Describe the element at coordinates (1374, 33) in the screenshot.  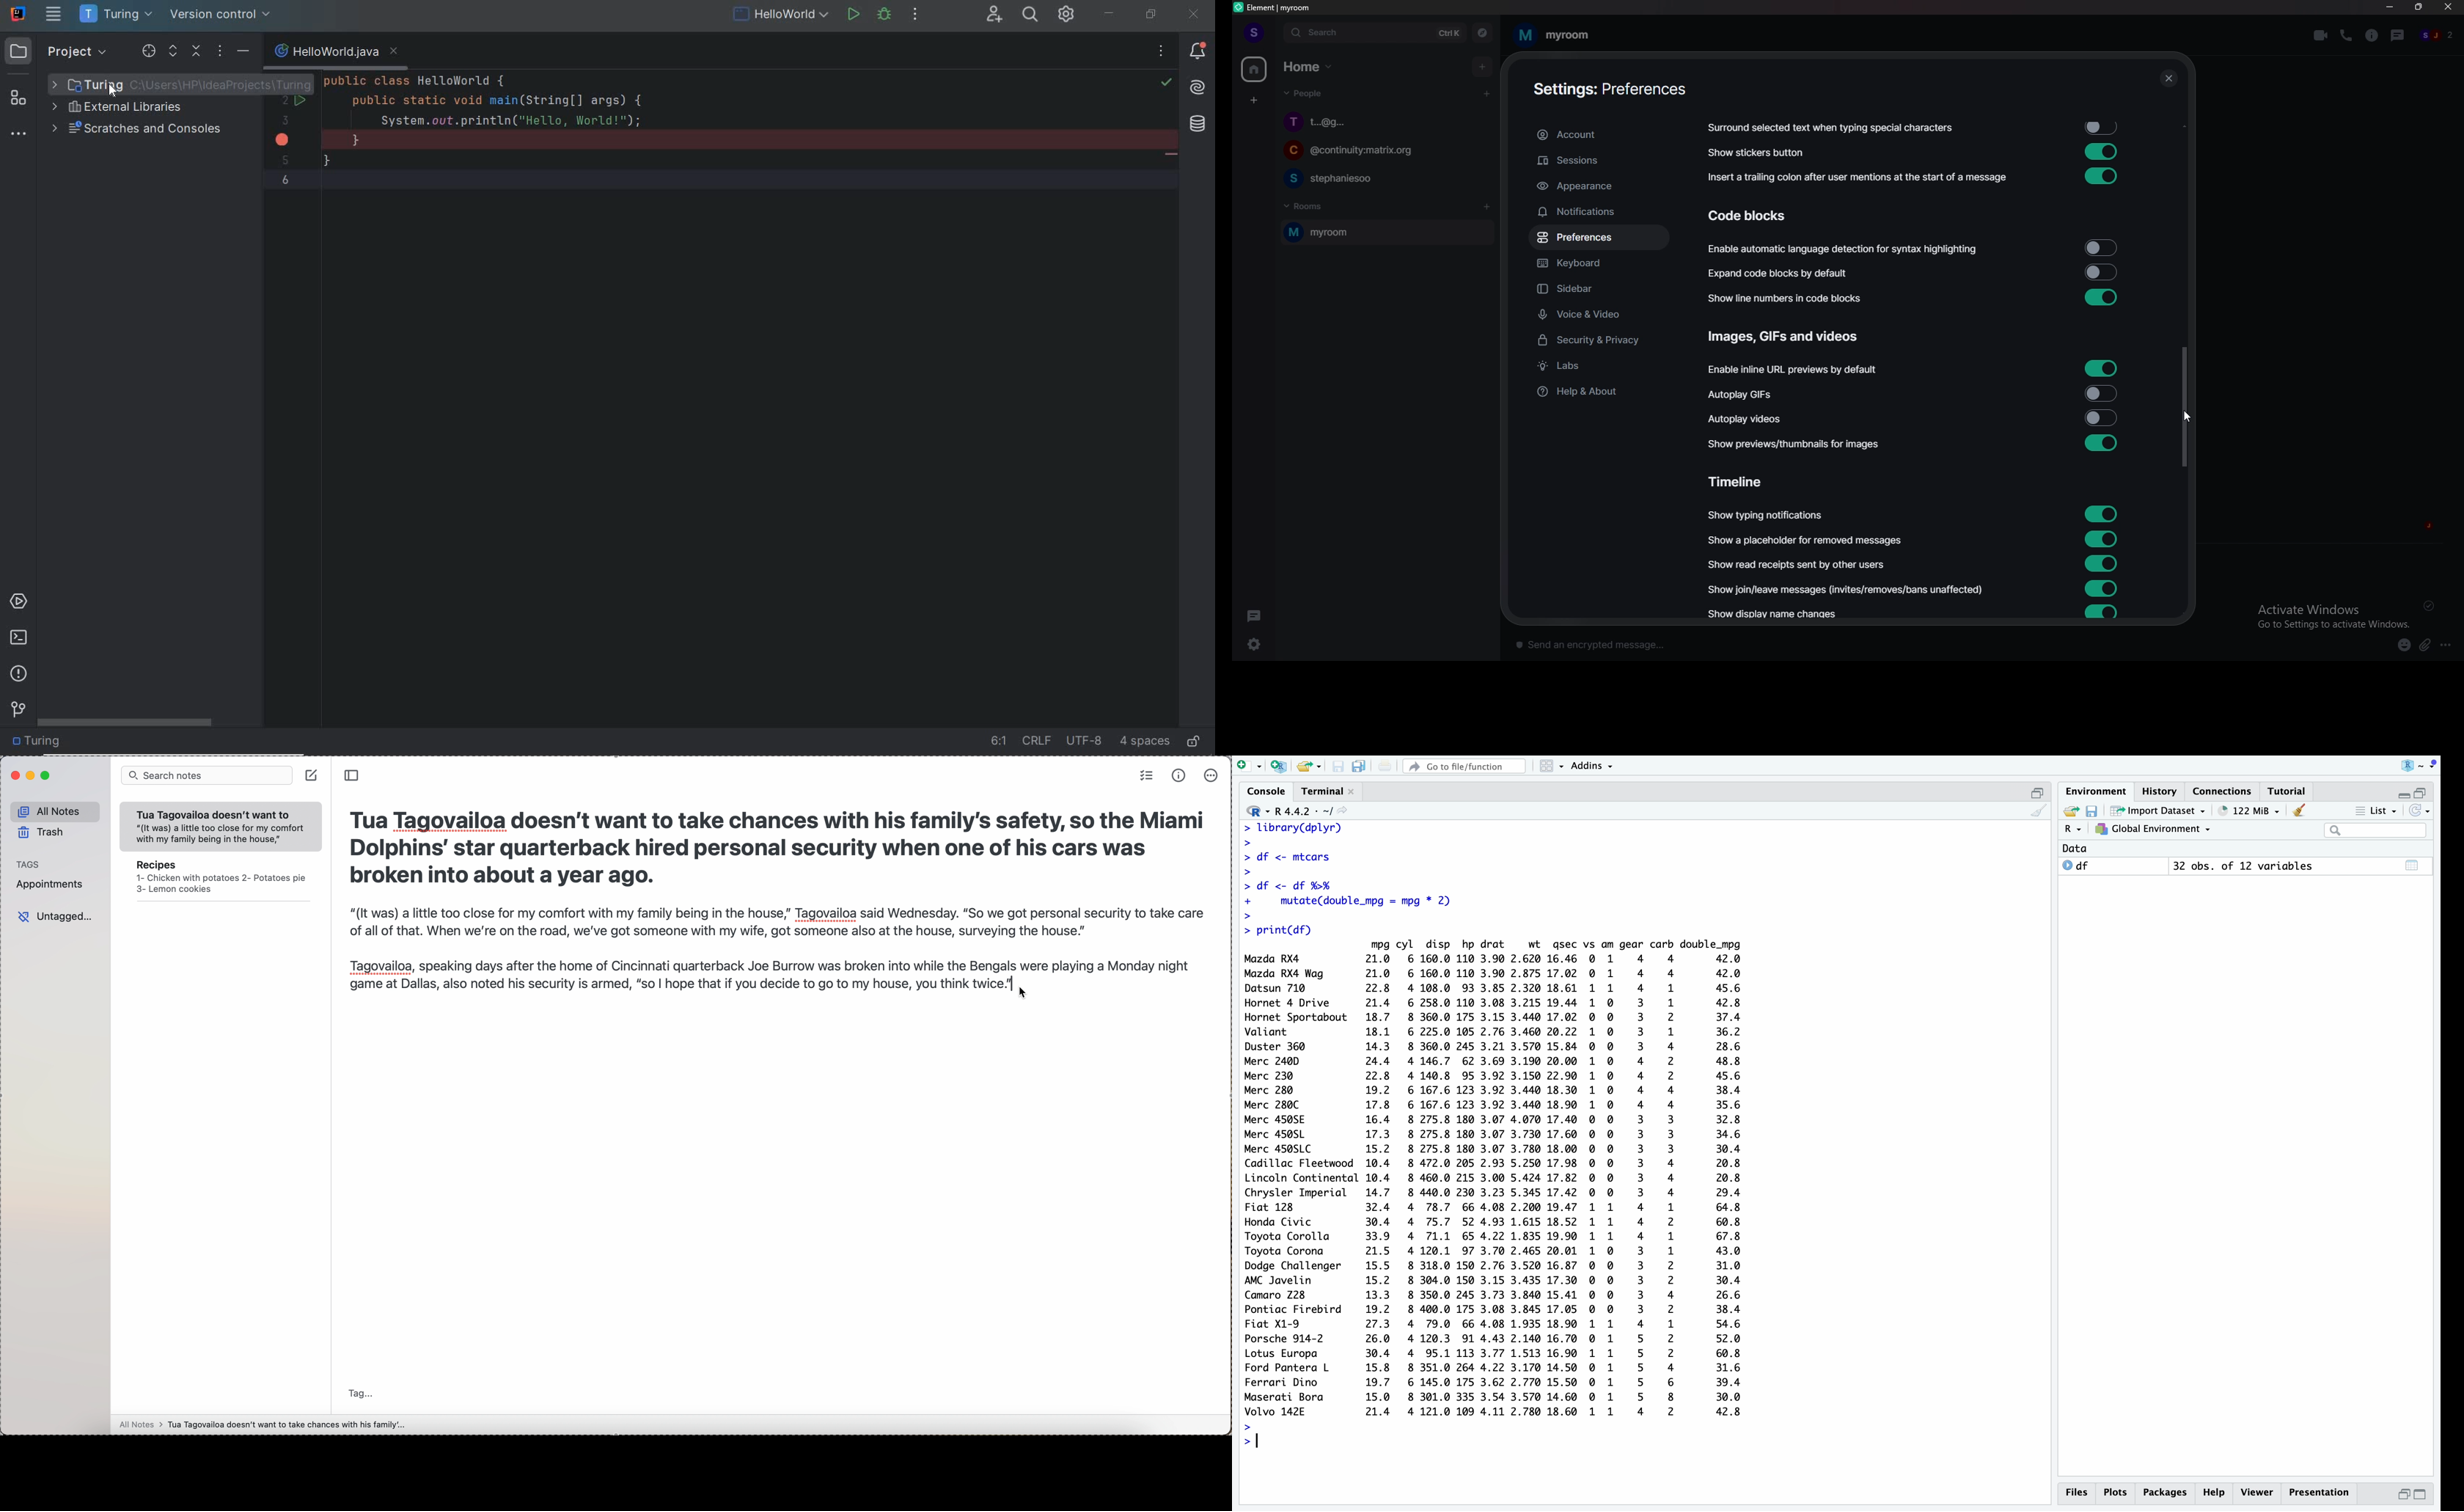
I see `search` at that location.